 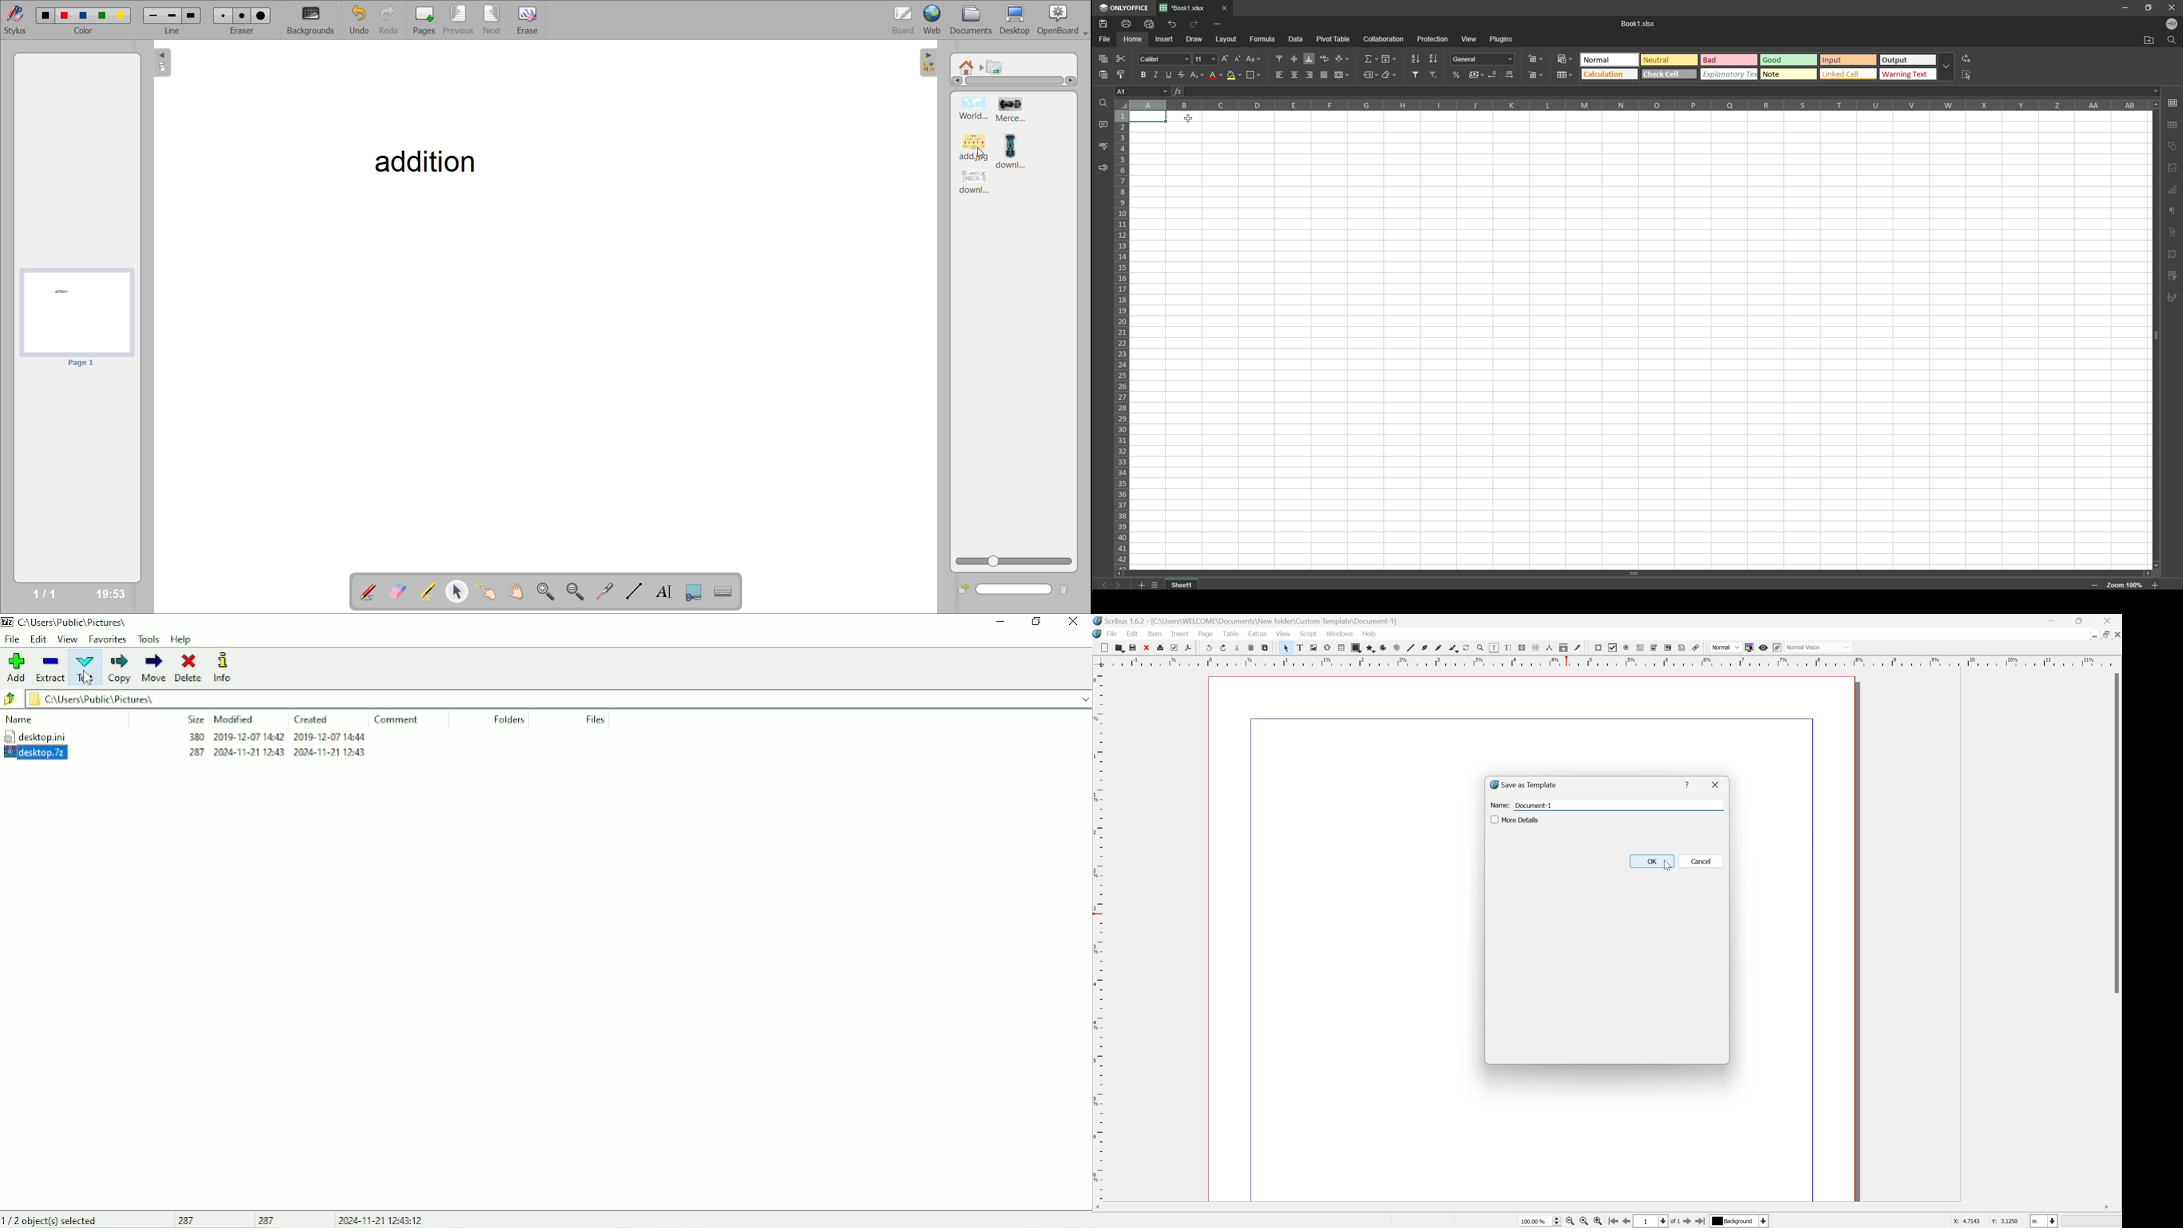 What do you see at coordinates (1777, 647) in the screenshot?
I see `Edit in preview mode` at bounding box center [1777, 647].